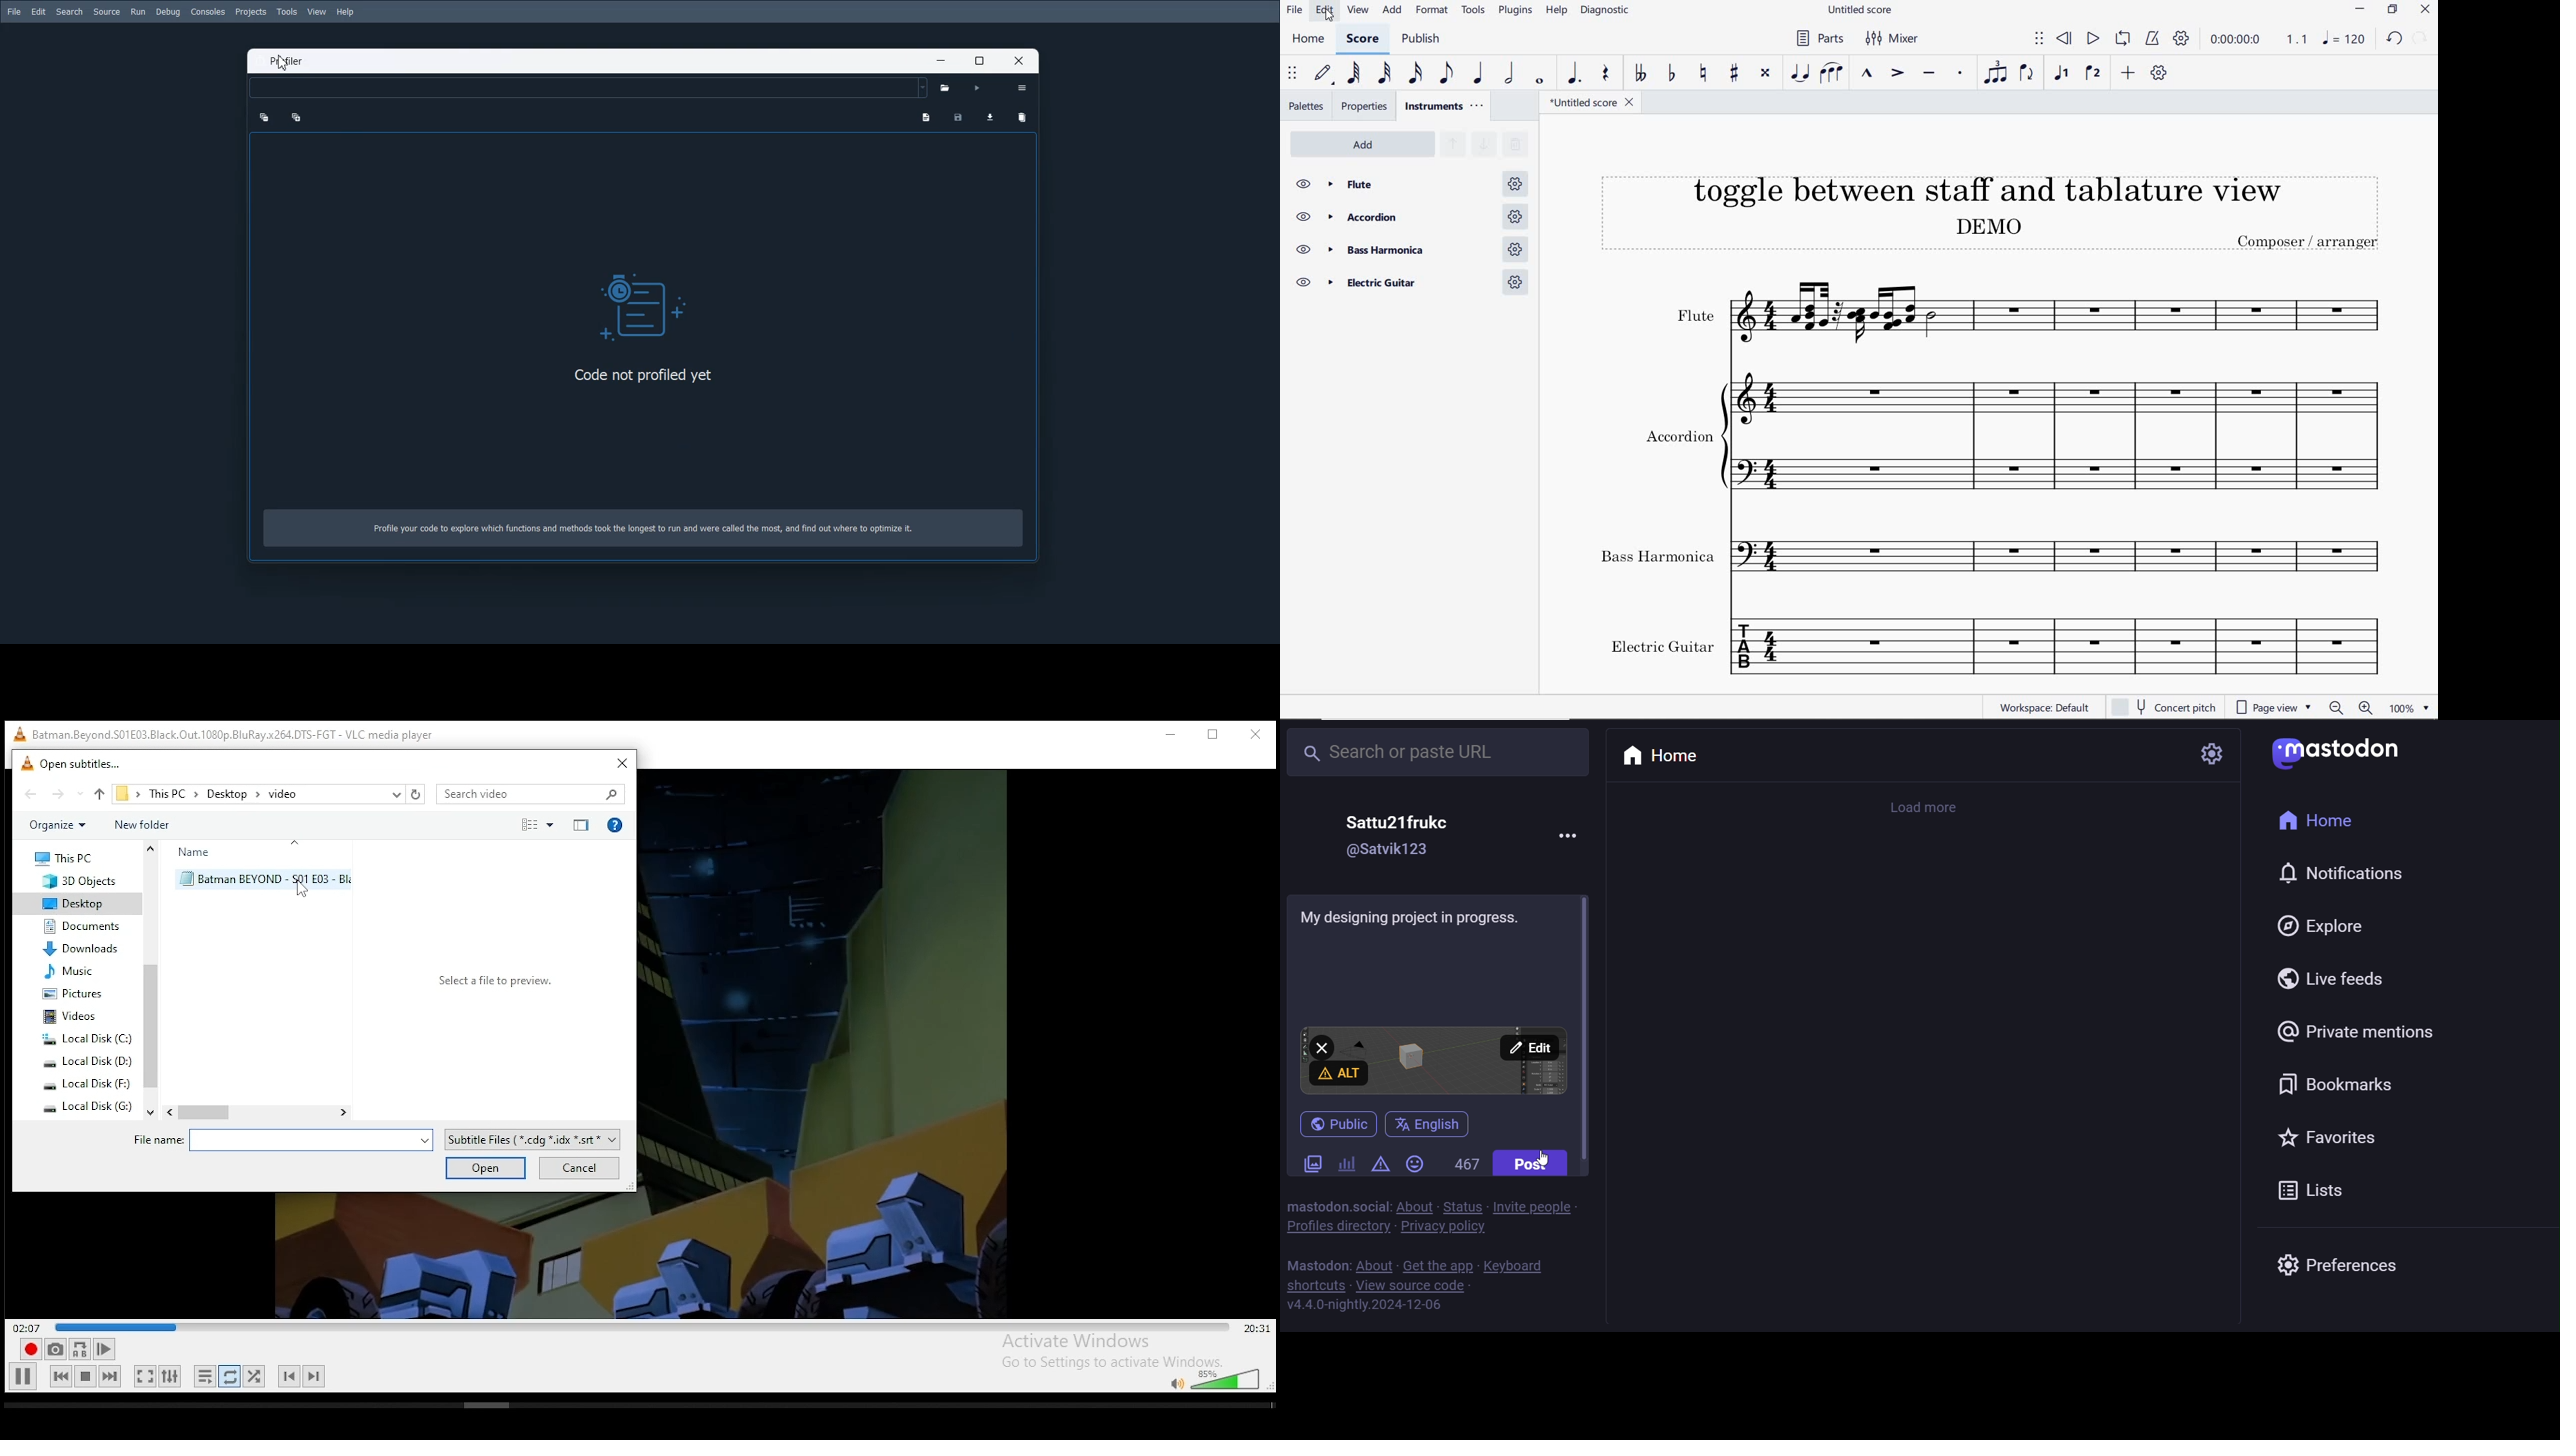  I want to click on properties, so click(1364, 106).